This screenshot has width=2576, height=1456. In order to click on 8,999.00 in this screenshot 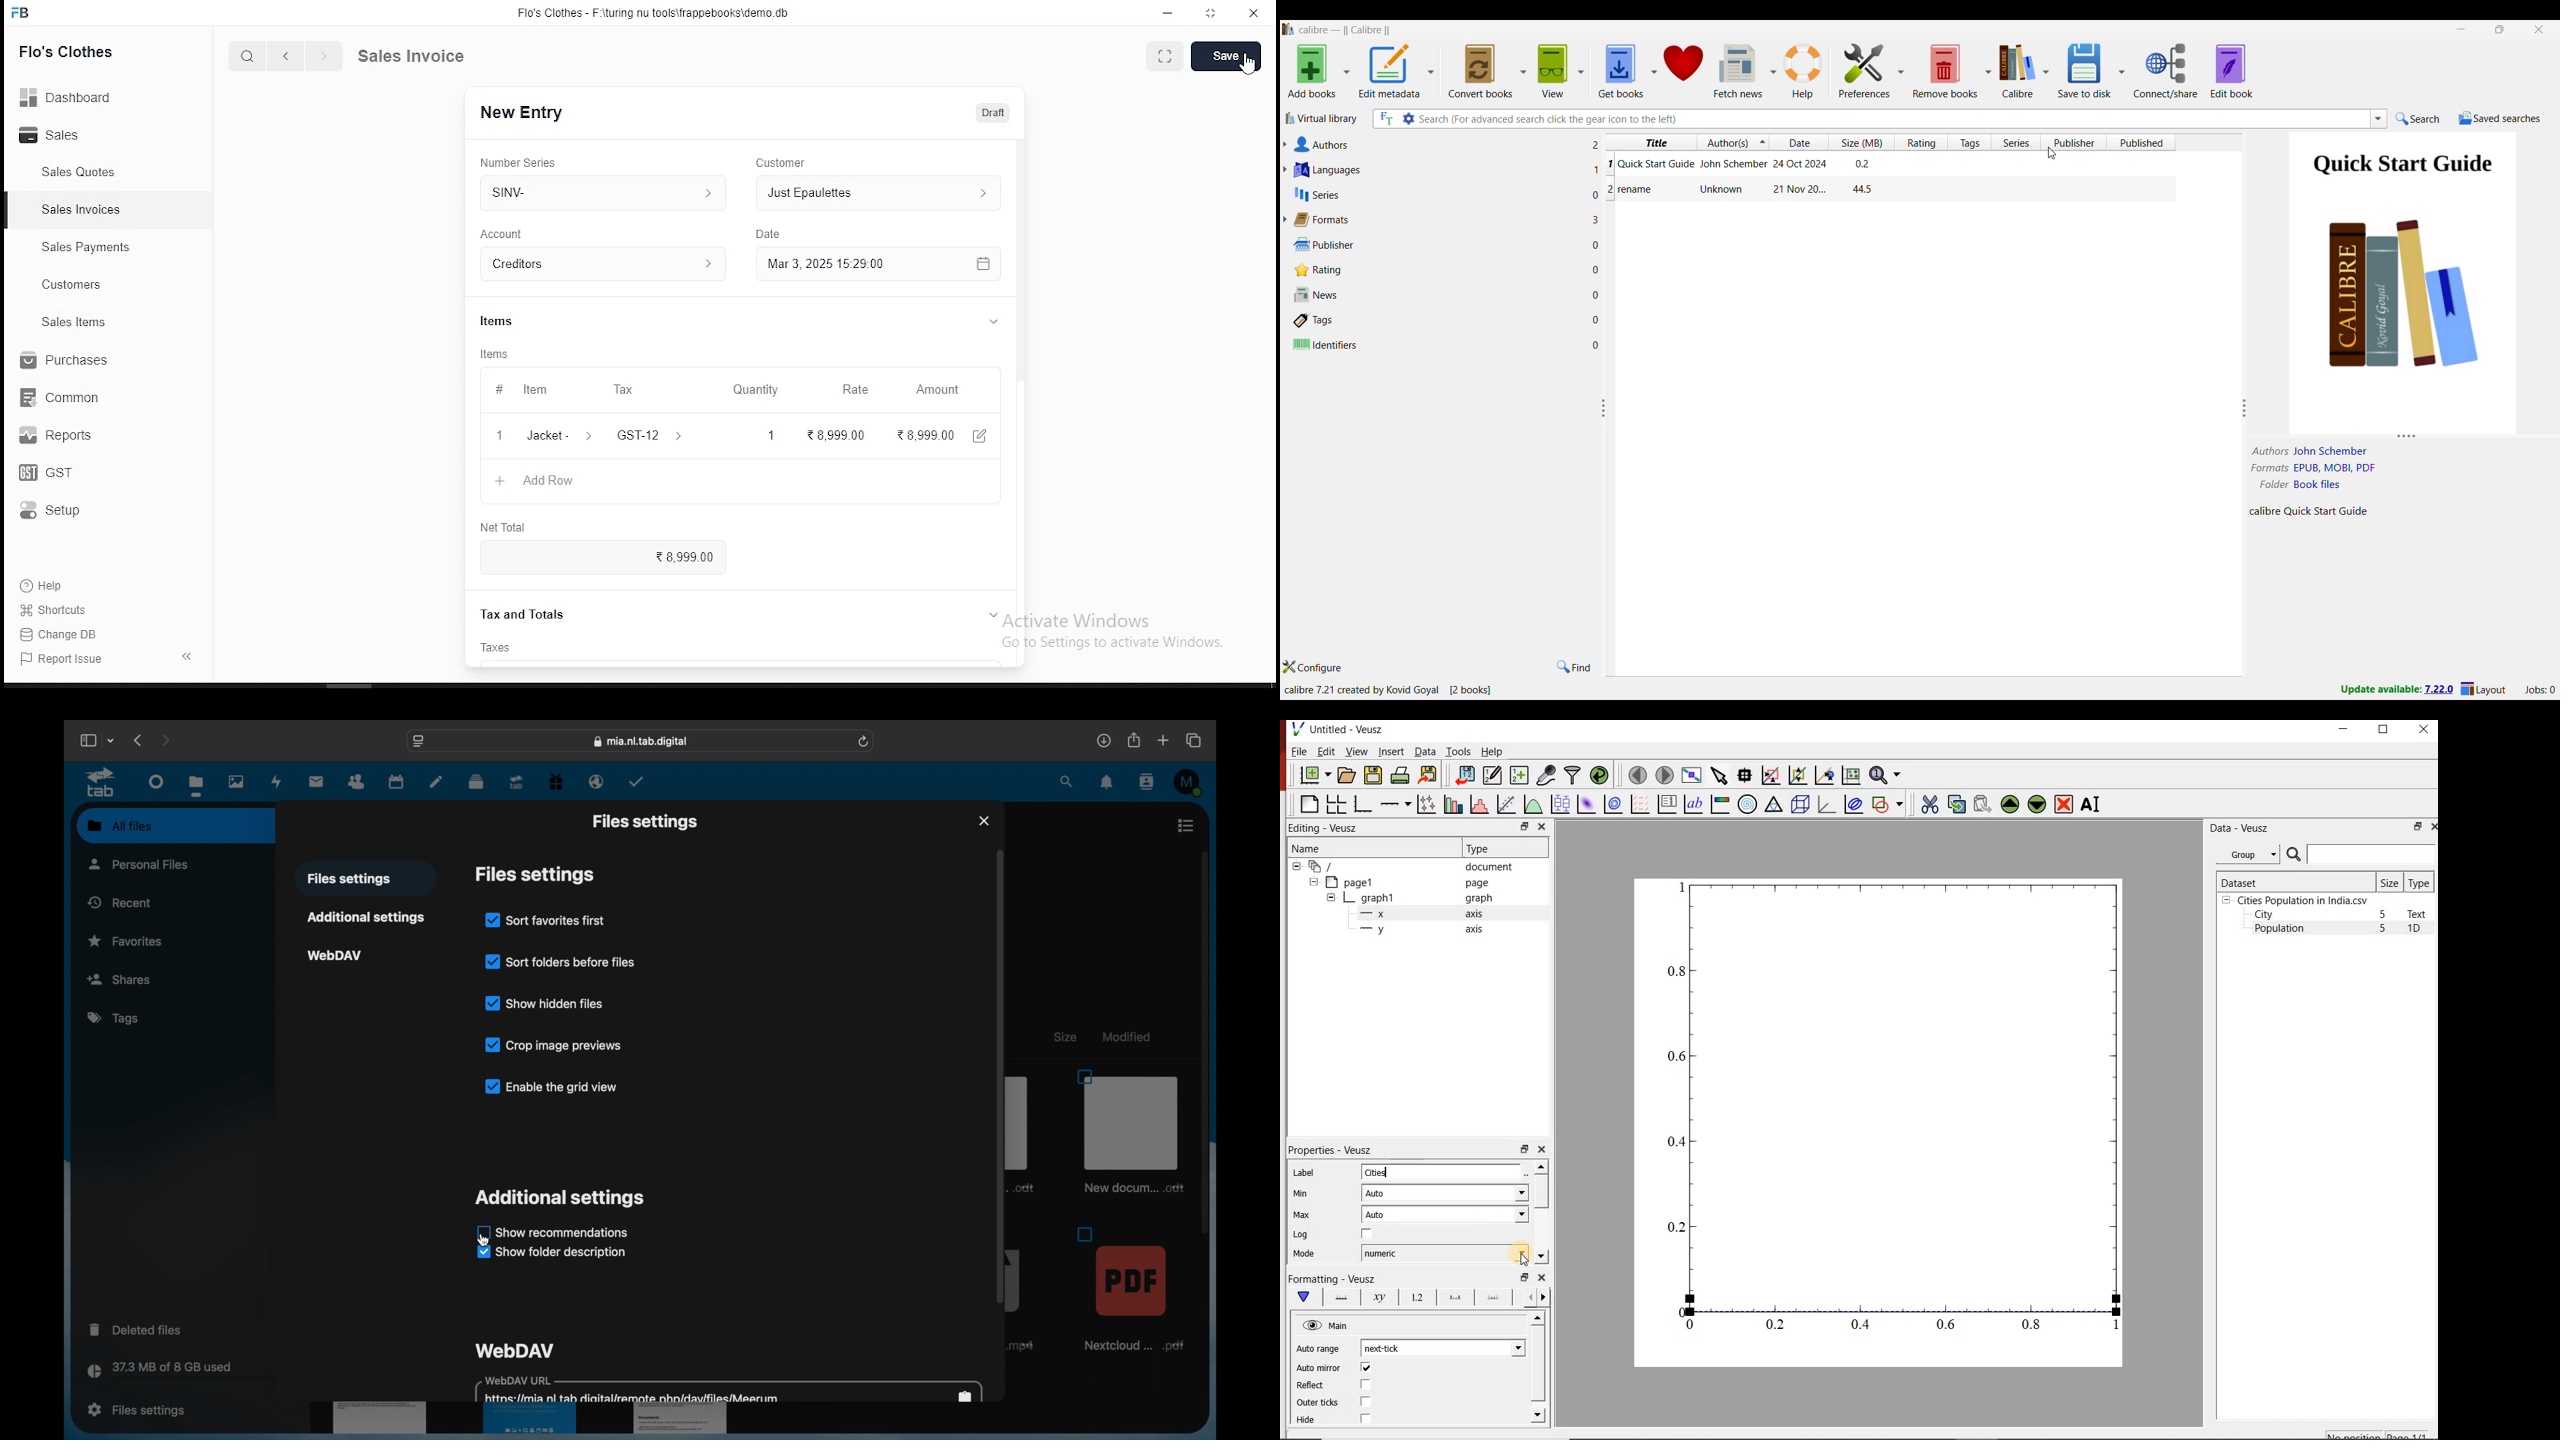, I will do `click(613, 557)`.